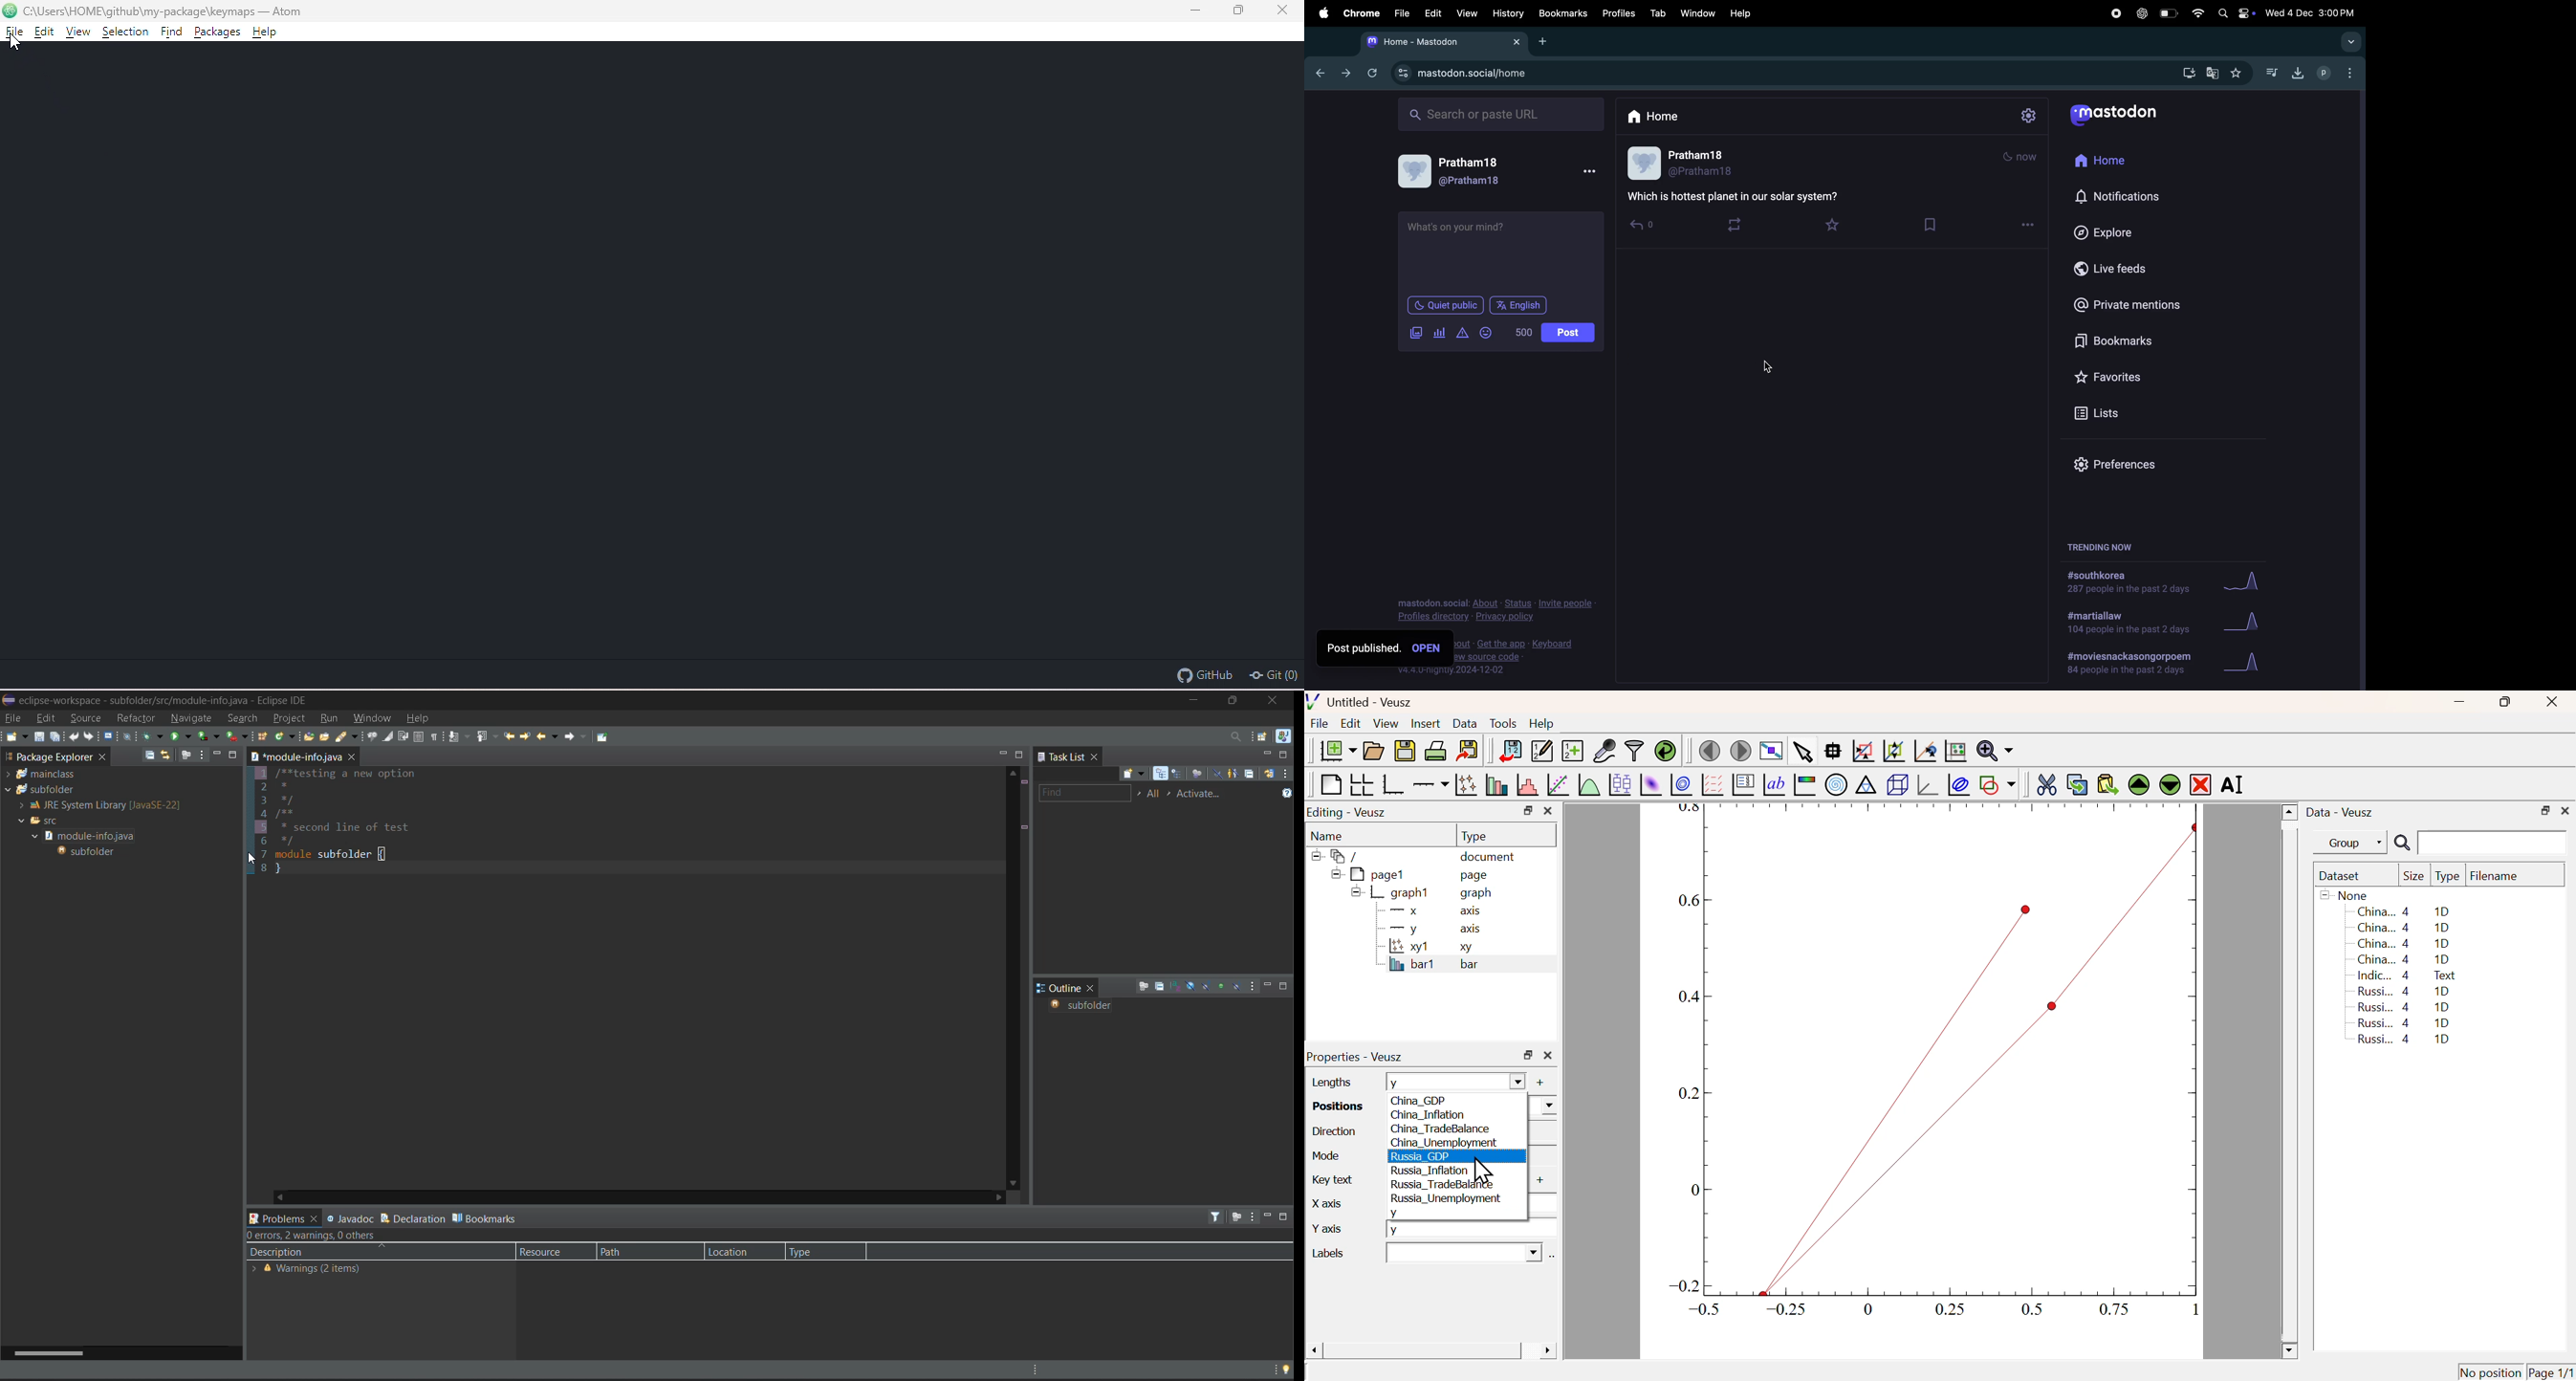  I want to click on show only my tasks, so click(1234, 773).